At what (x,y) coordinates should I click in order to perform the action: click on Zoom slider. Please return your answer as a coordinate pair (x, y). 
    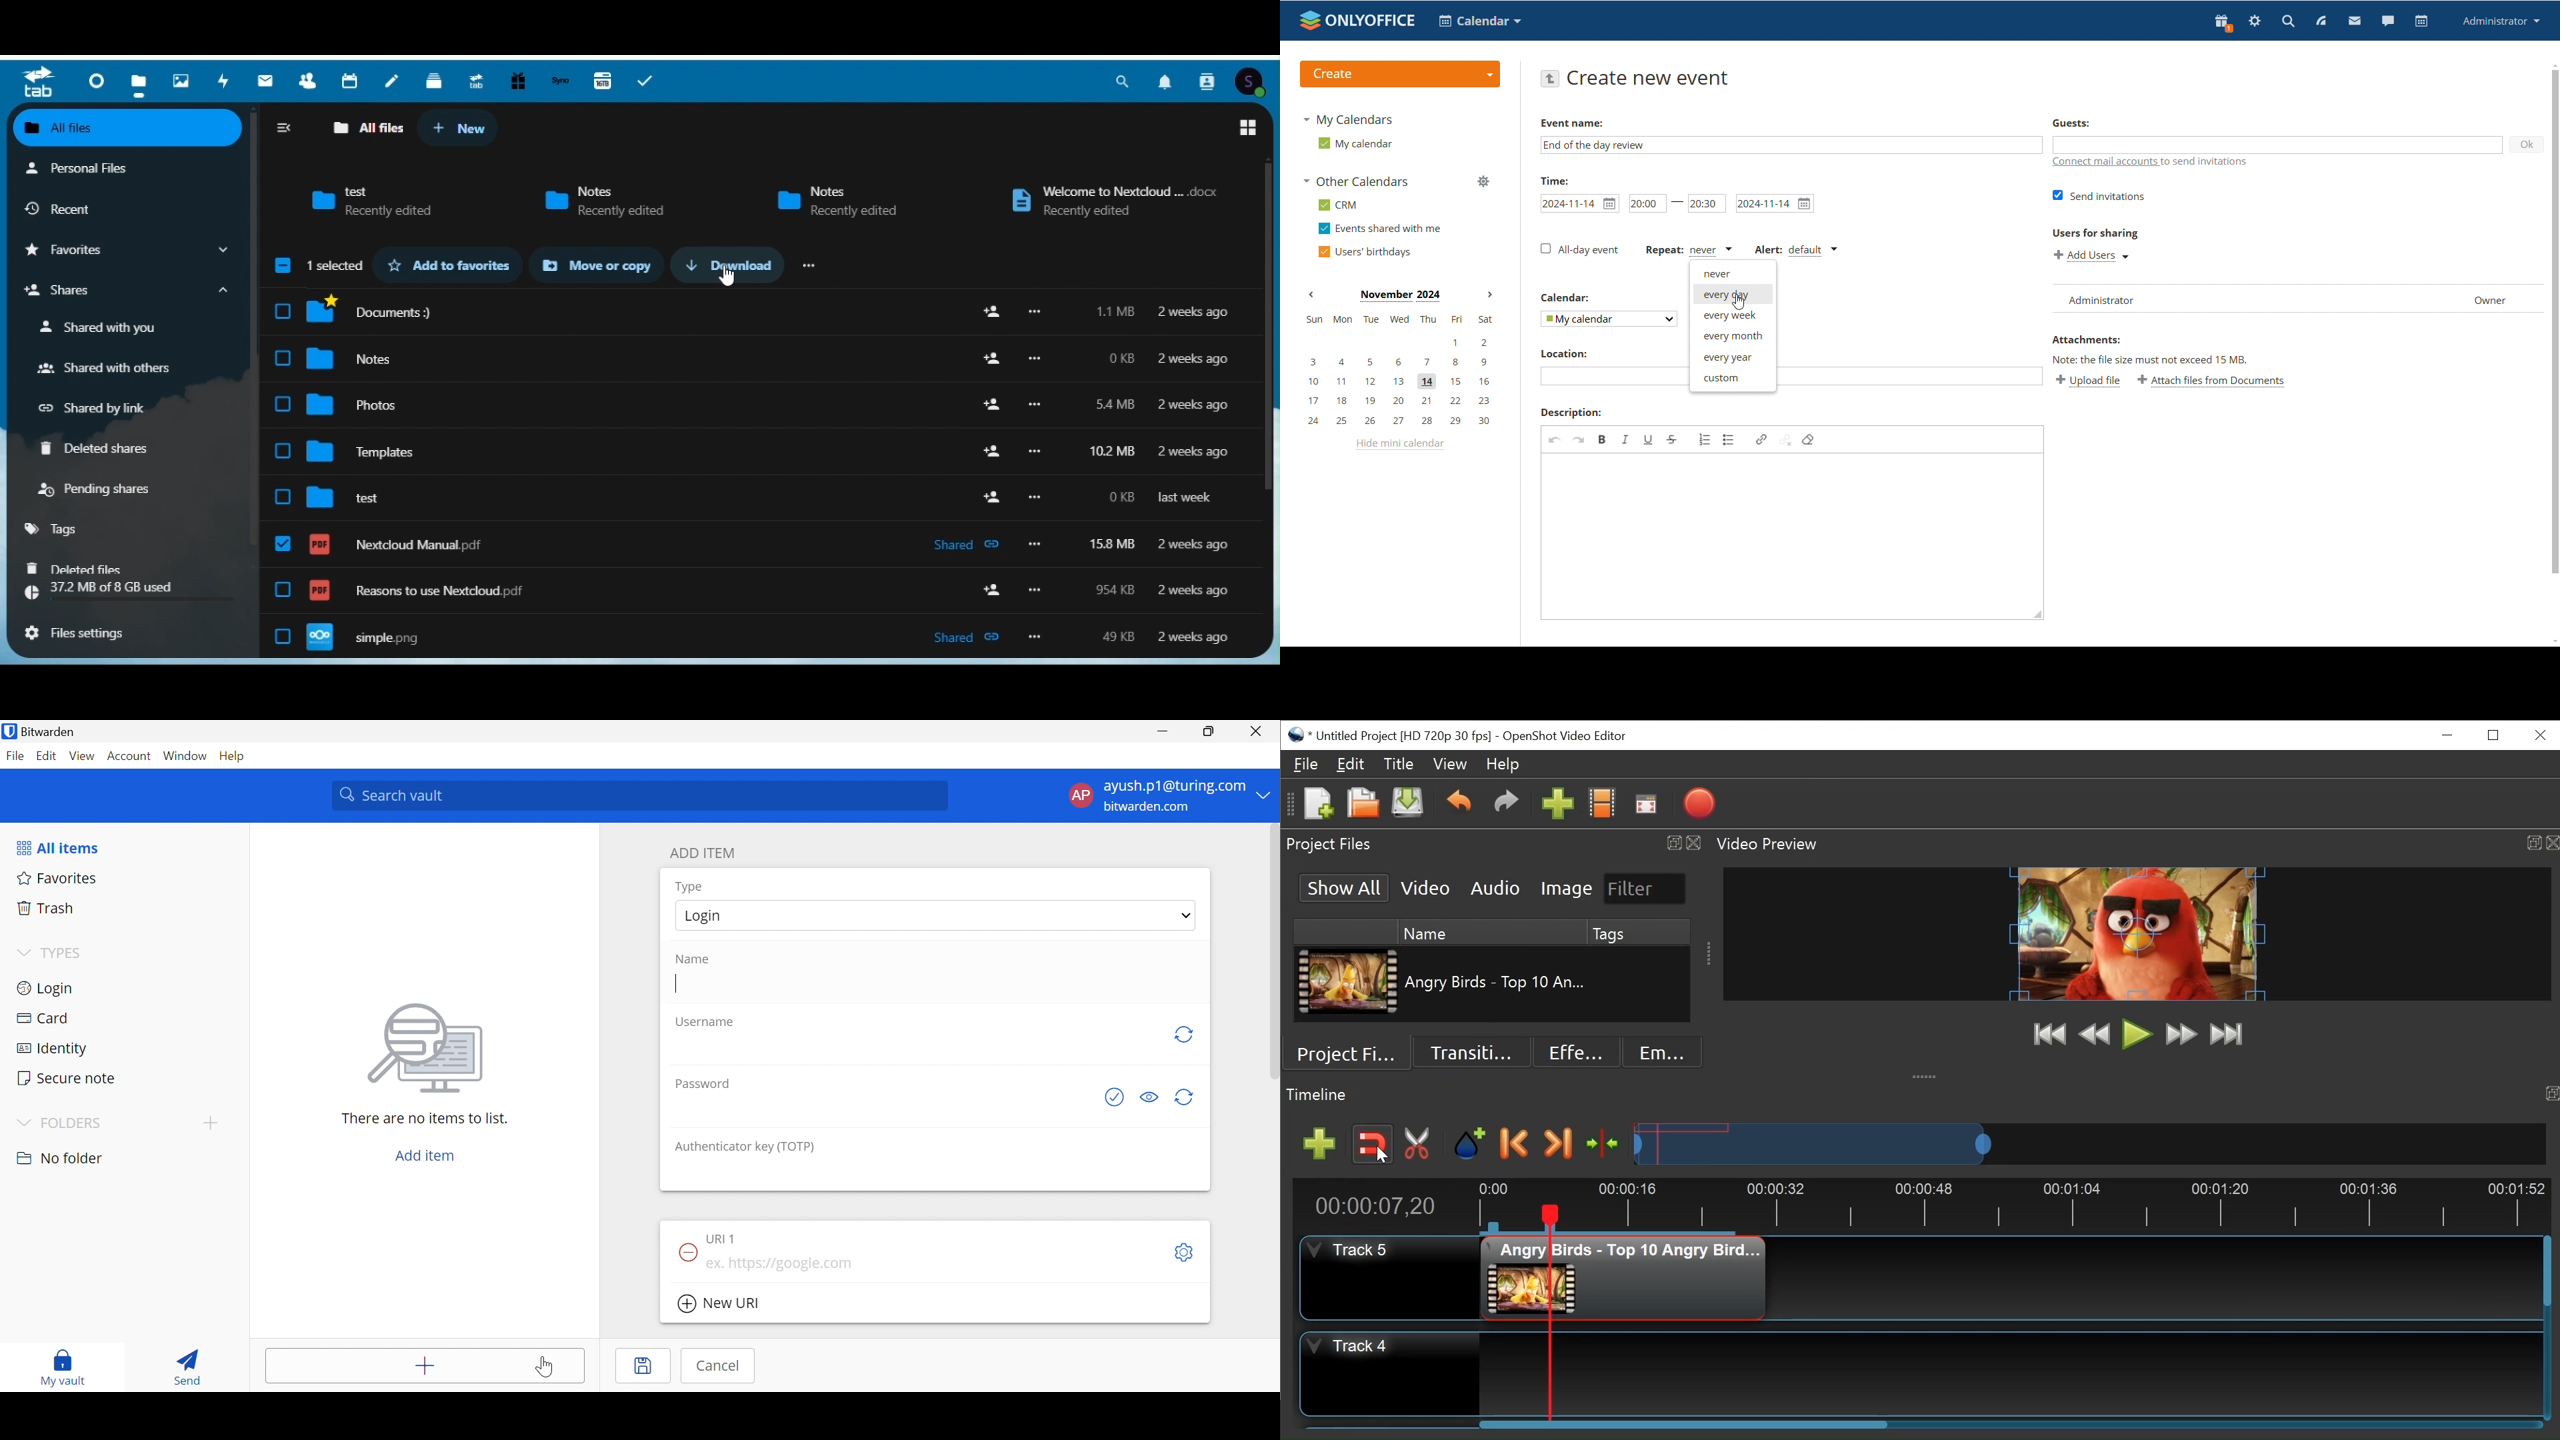
    Looking at the image, I should click on (2089, 1144).